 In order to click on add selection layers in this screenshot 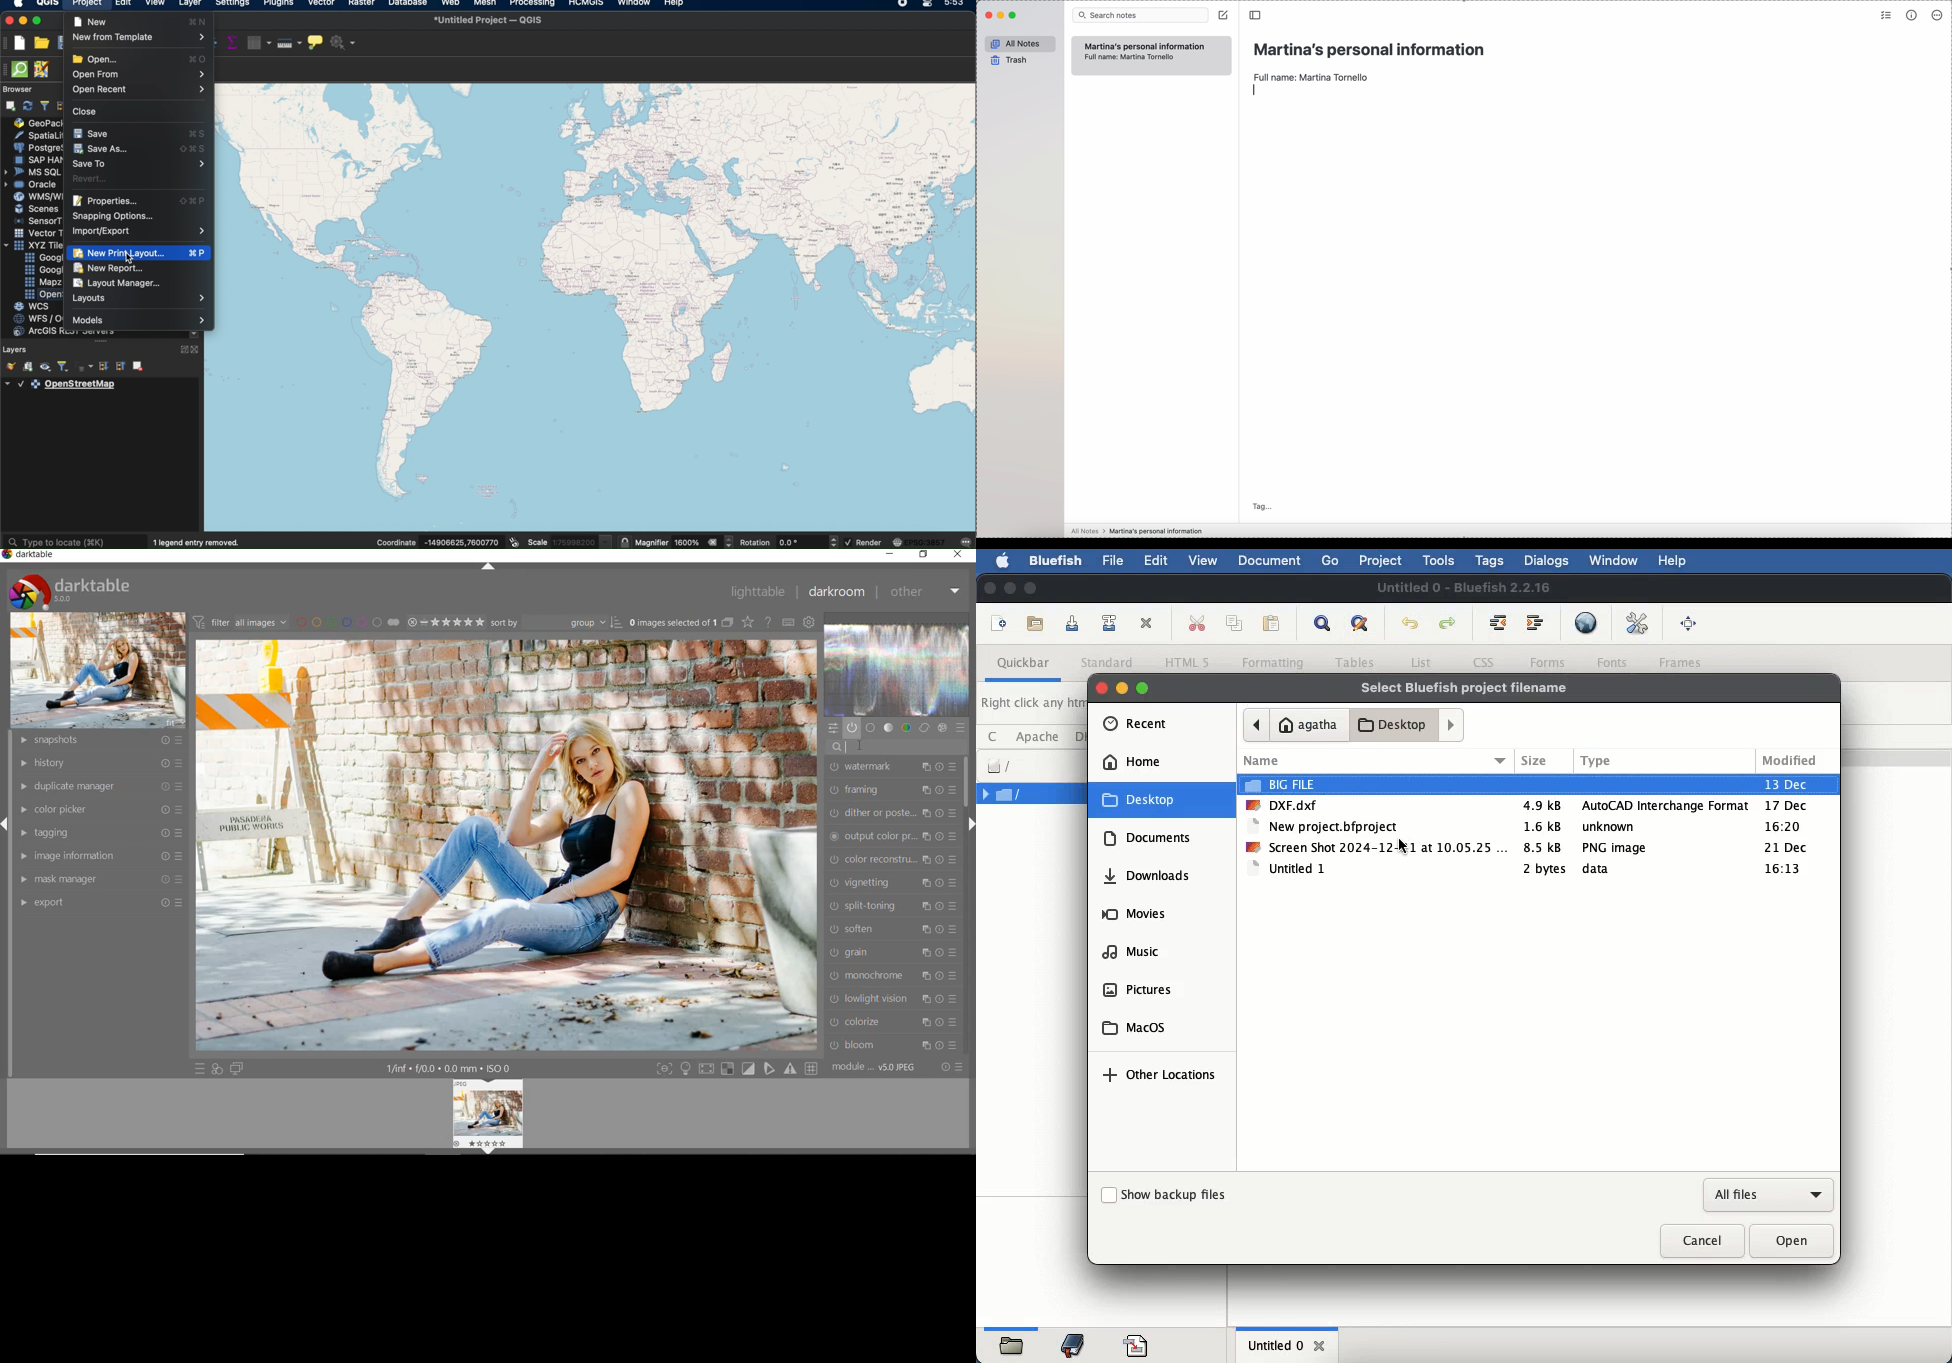, I will do `click(8, 106)`.